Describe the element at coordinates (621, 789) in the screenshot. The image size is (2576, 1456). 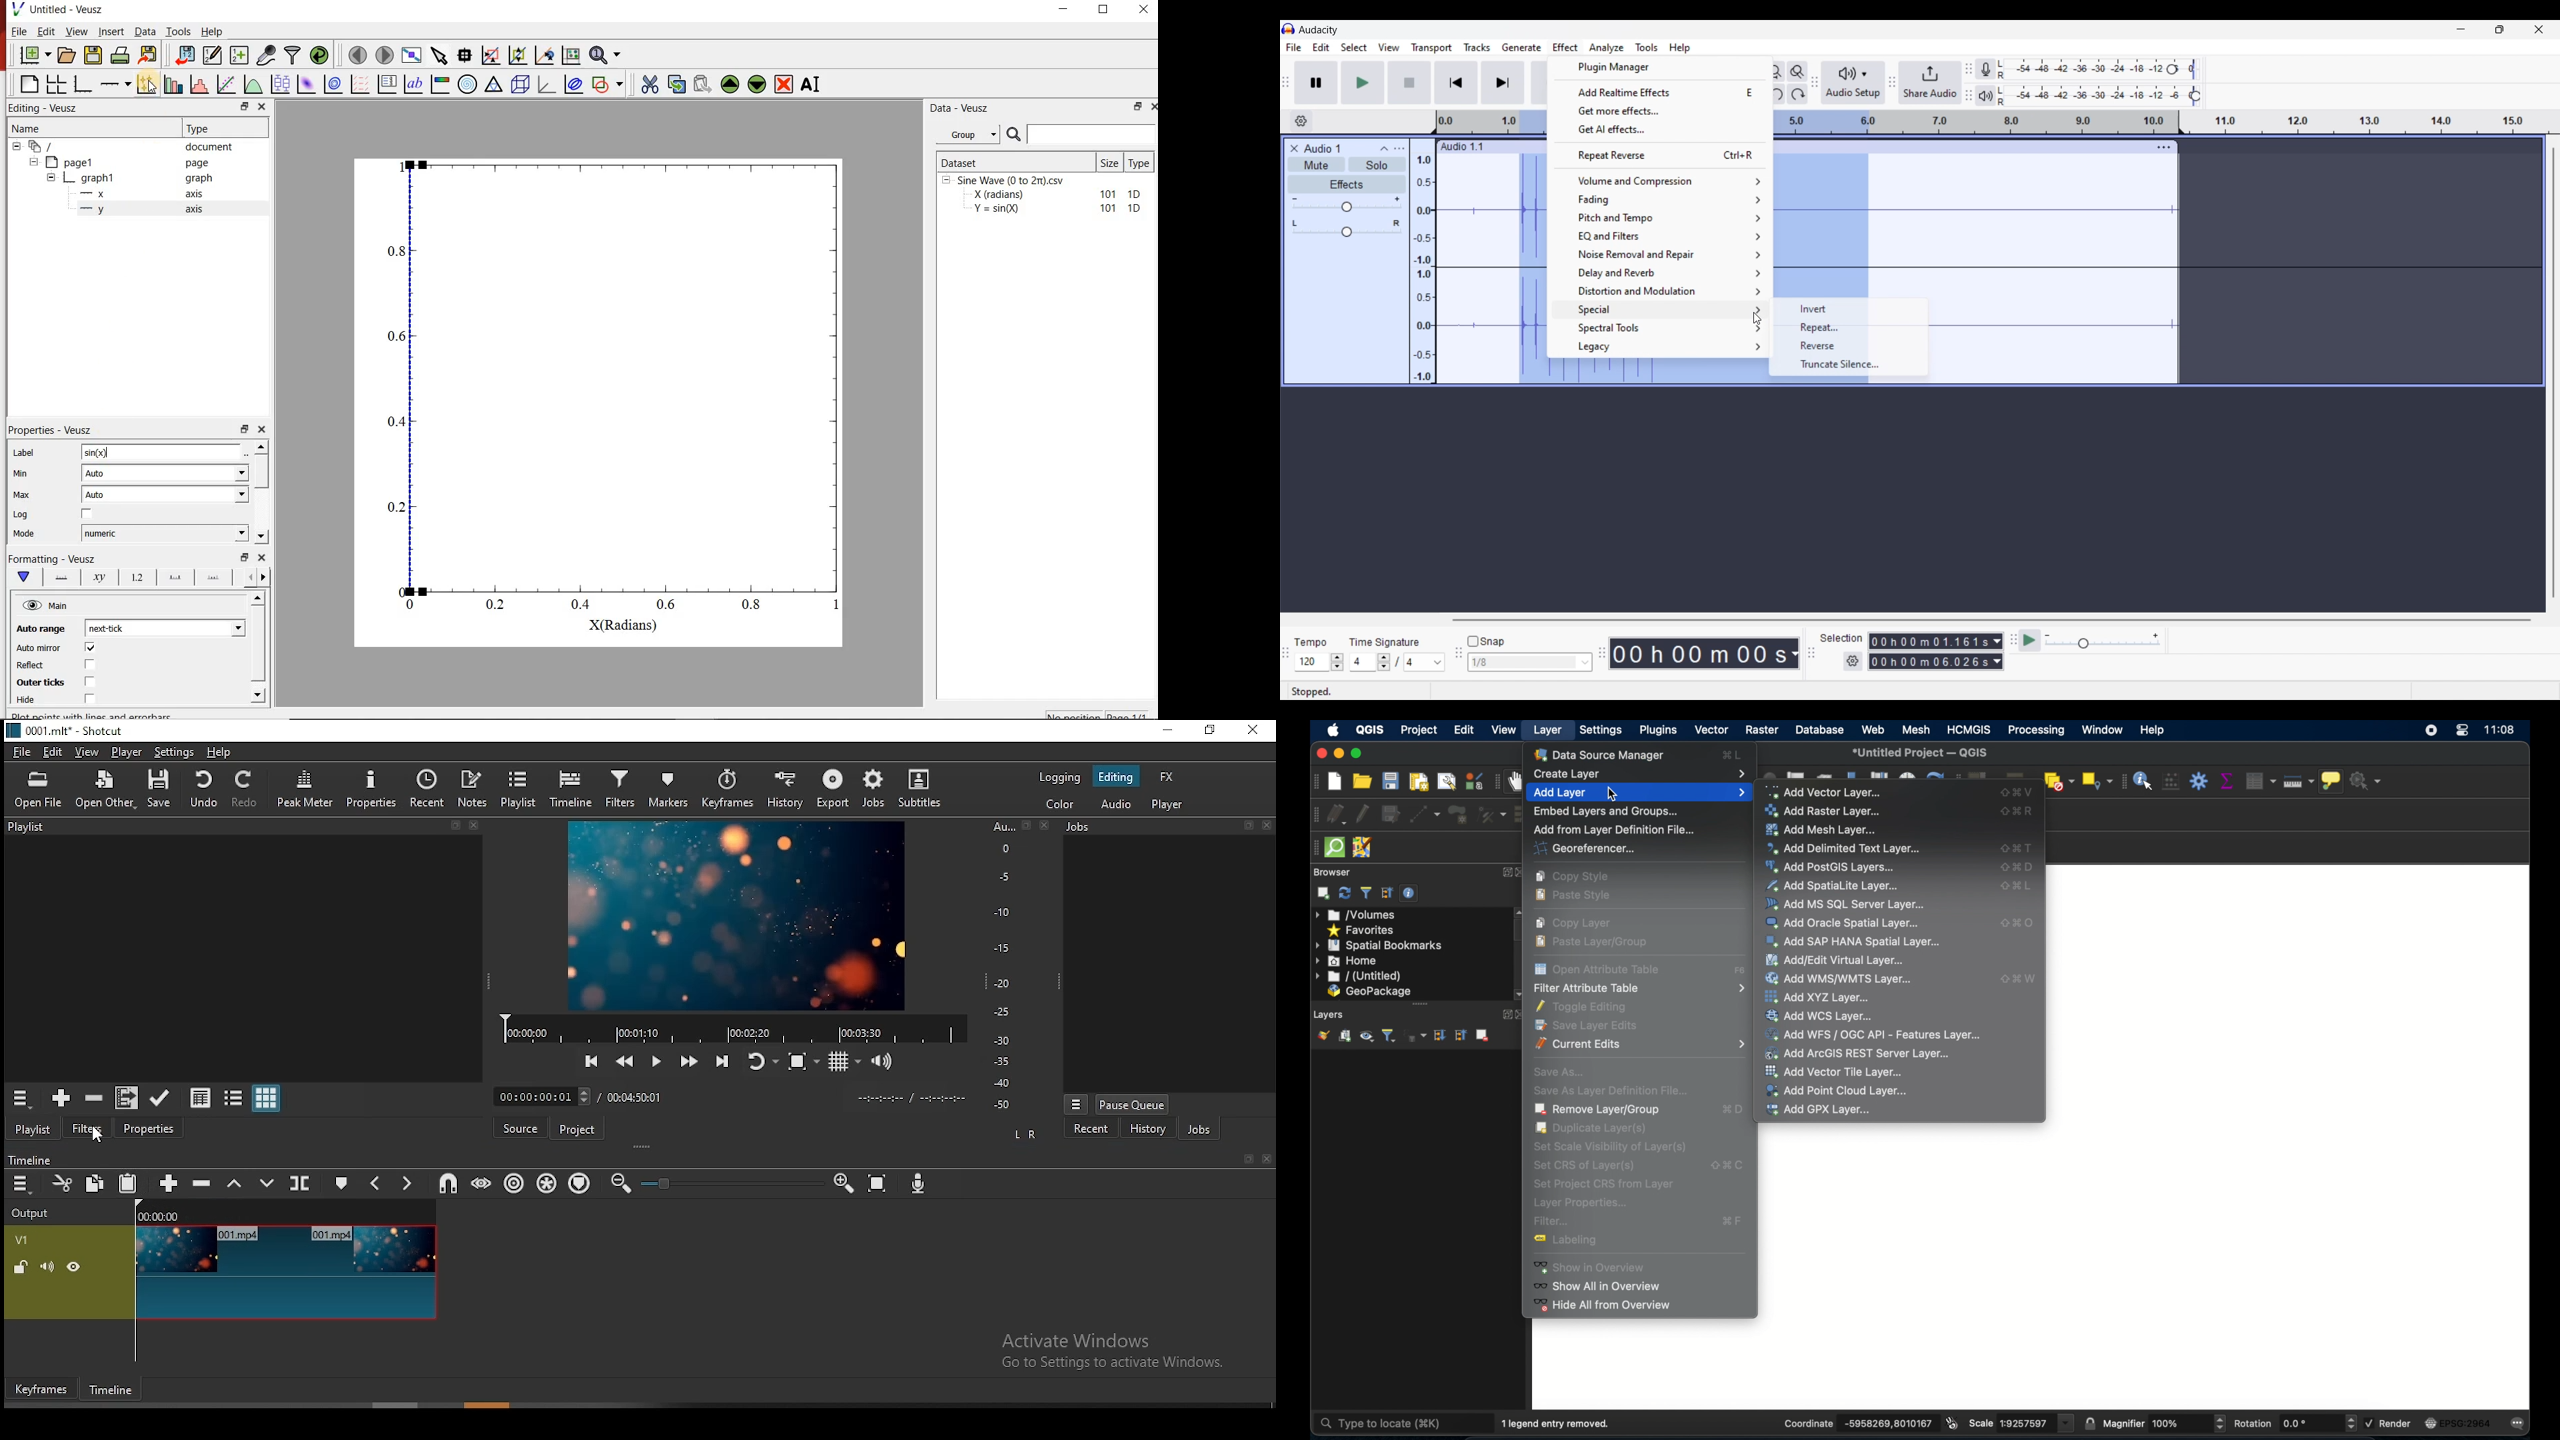
I see `filters` at that location.